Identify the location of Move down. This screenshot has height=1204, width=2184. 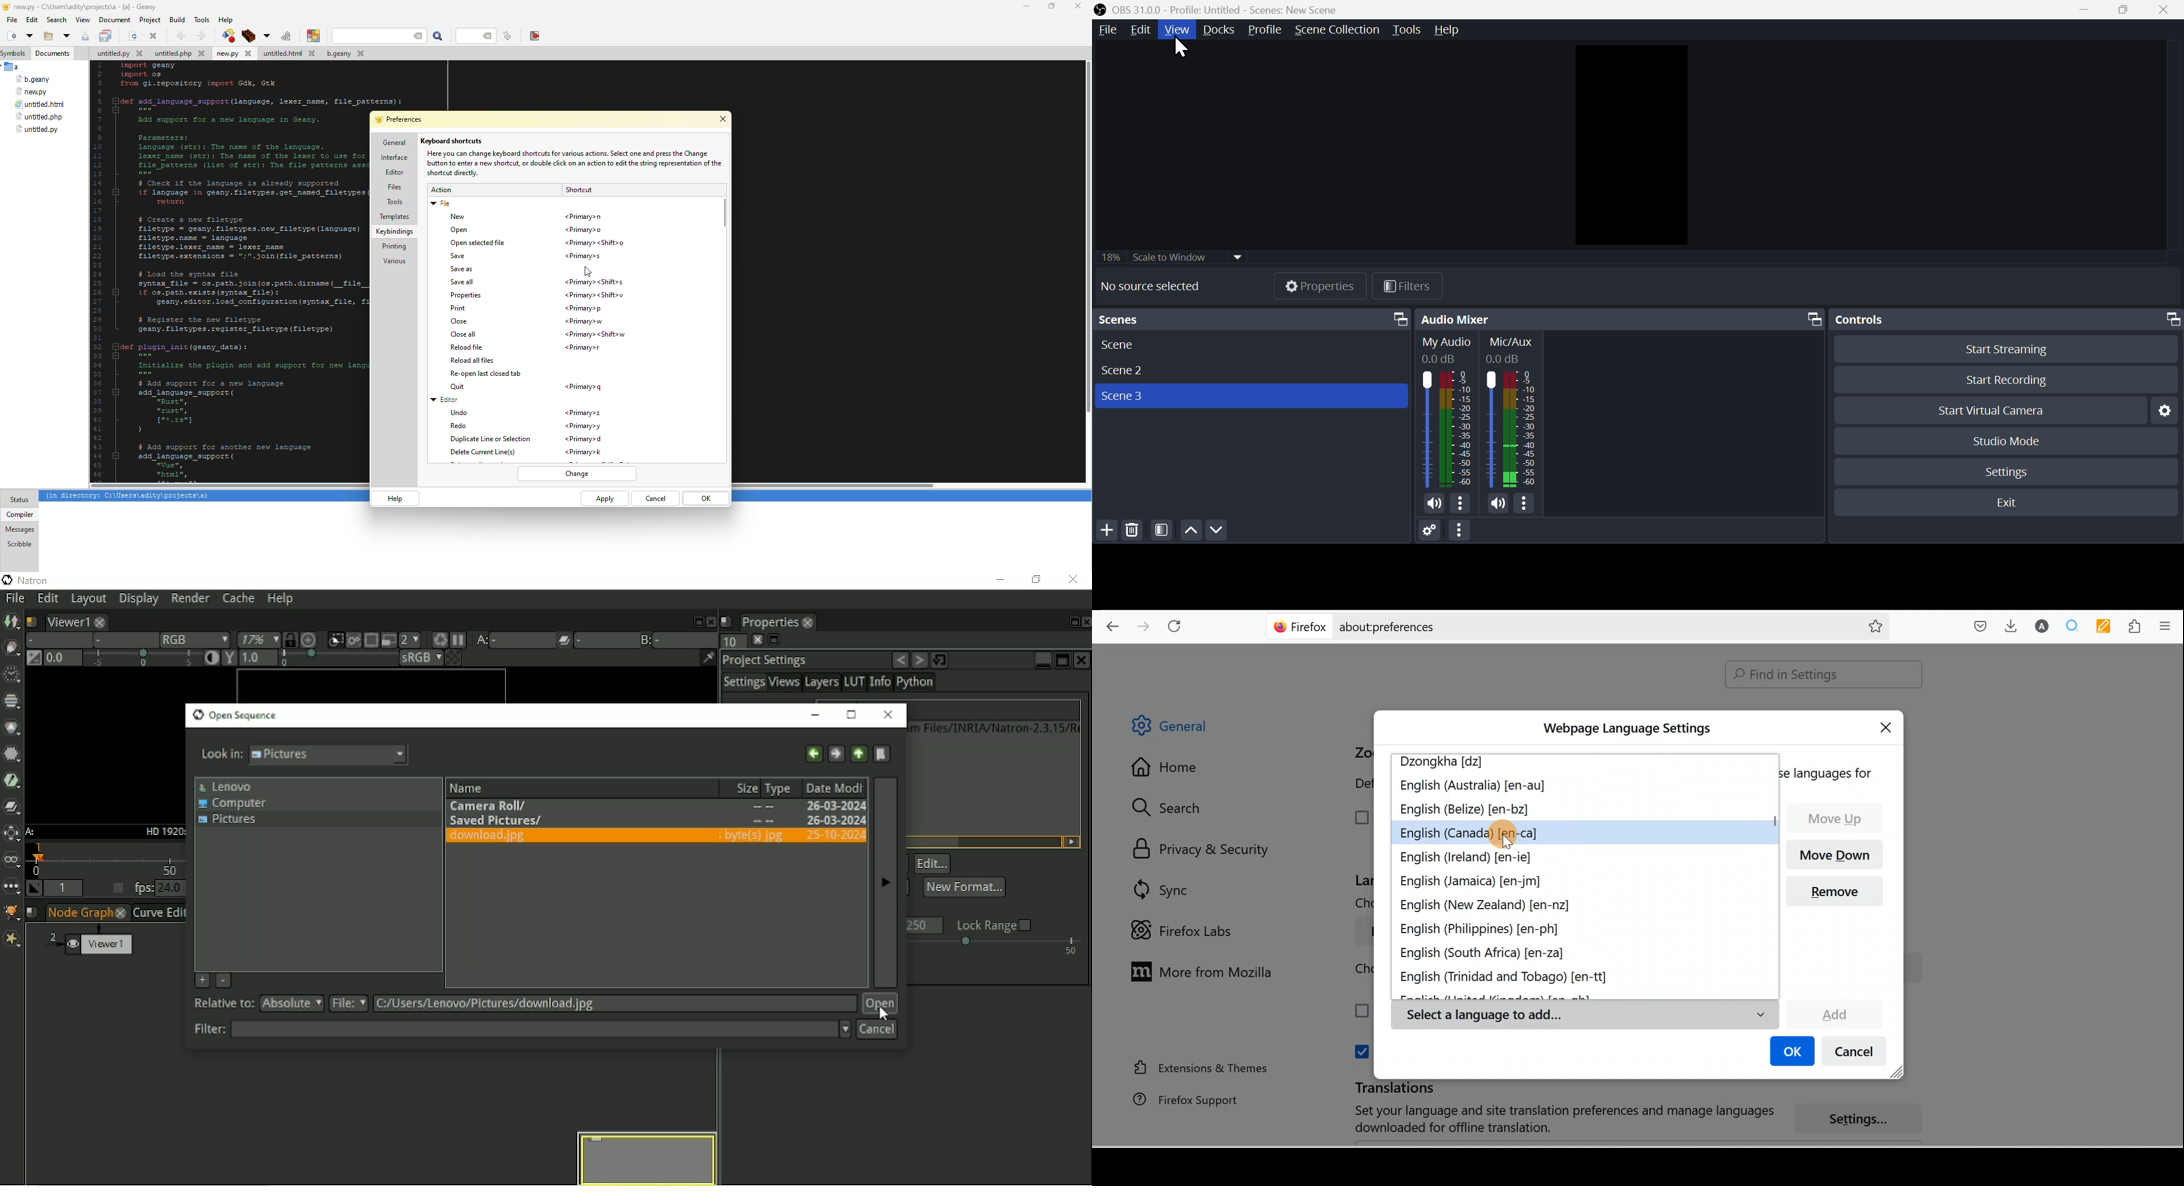
(1215, 532).